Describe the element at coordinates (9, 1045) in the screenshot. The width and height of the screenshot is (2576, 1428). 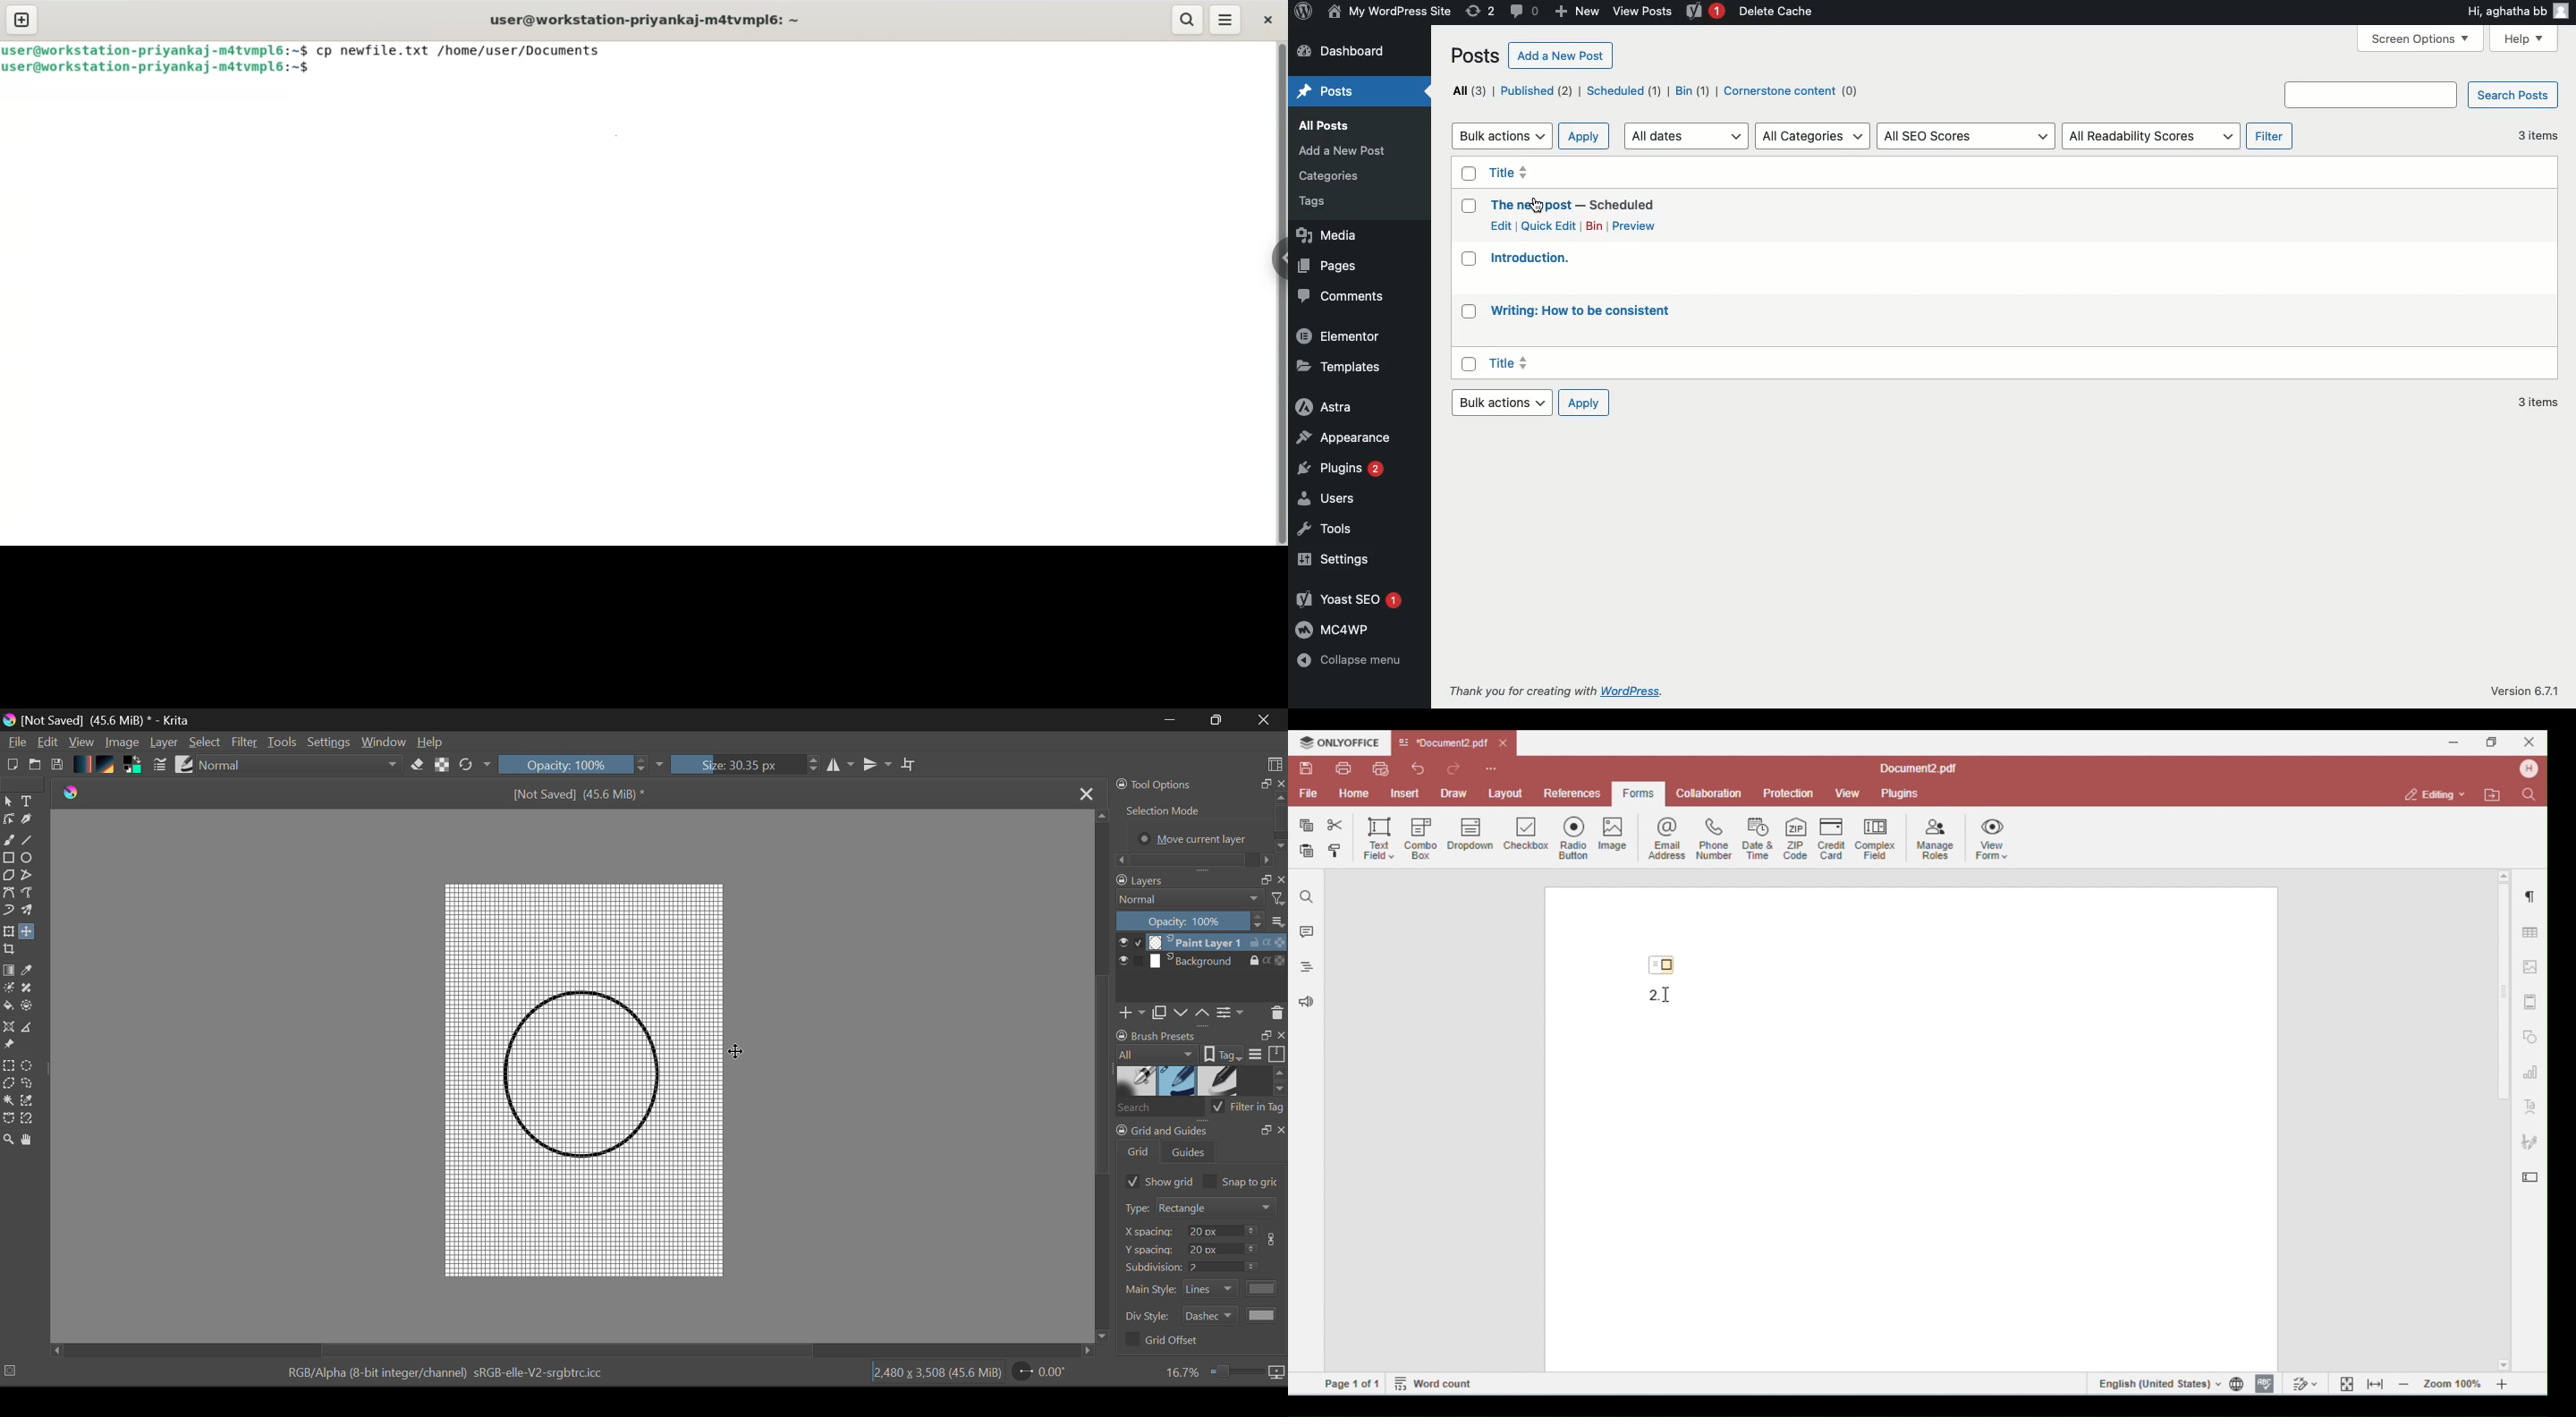
I see `Reference Images` at that location.